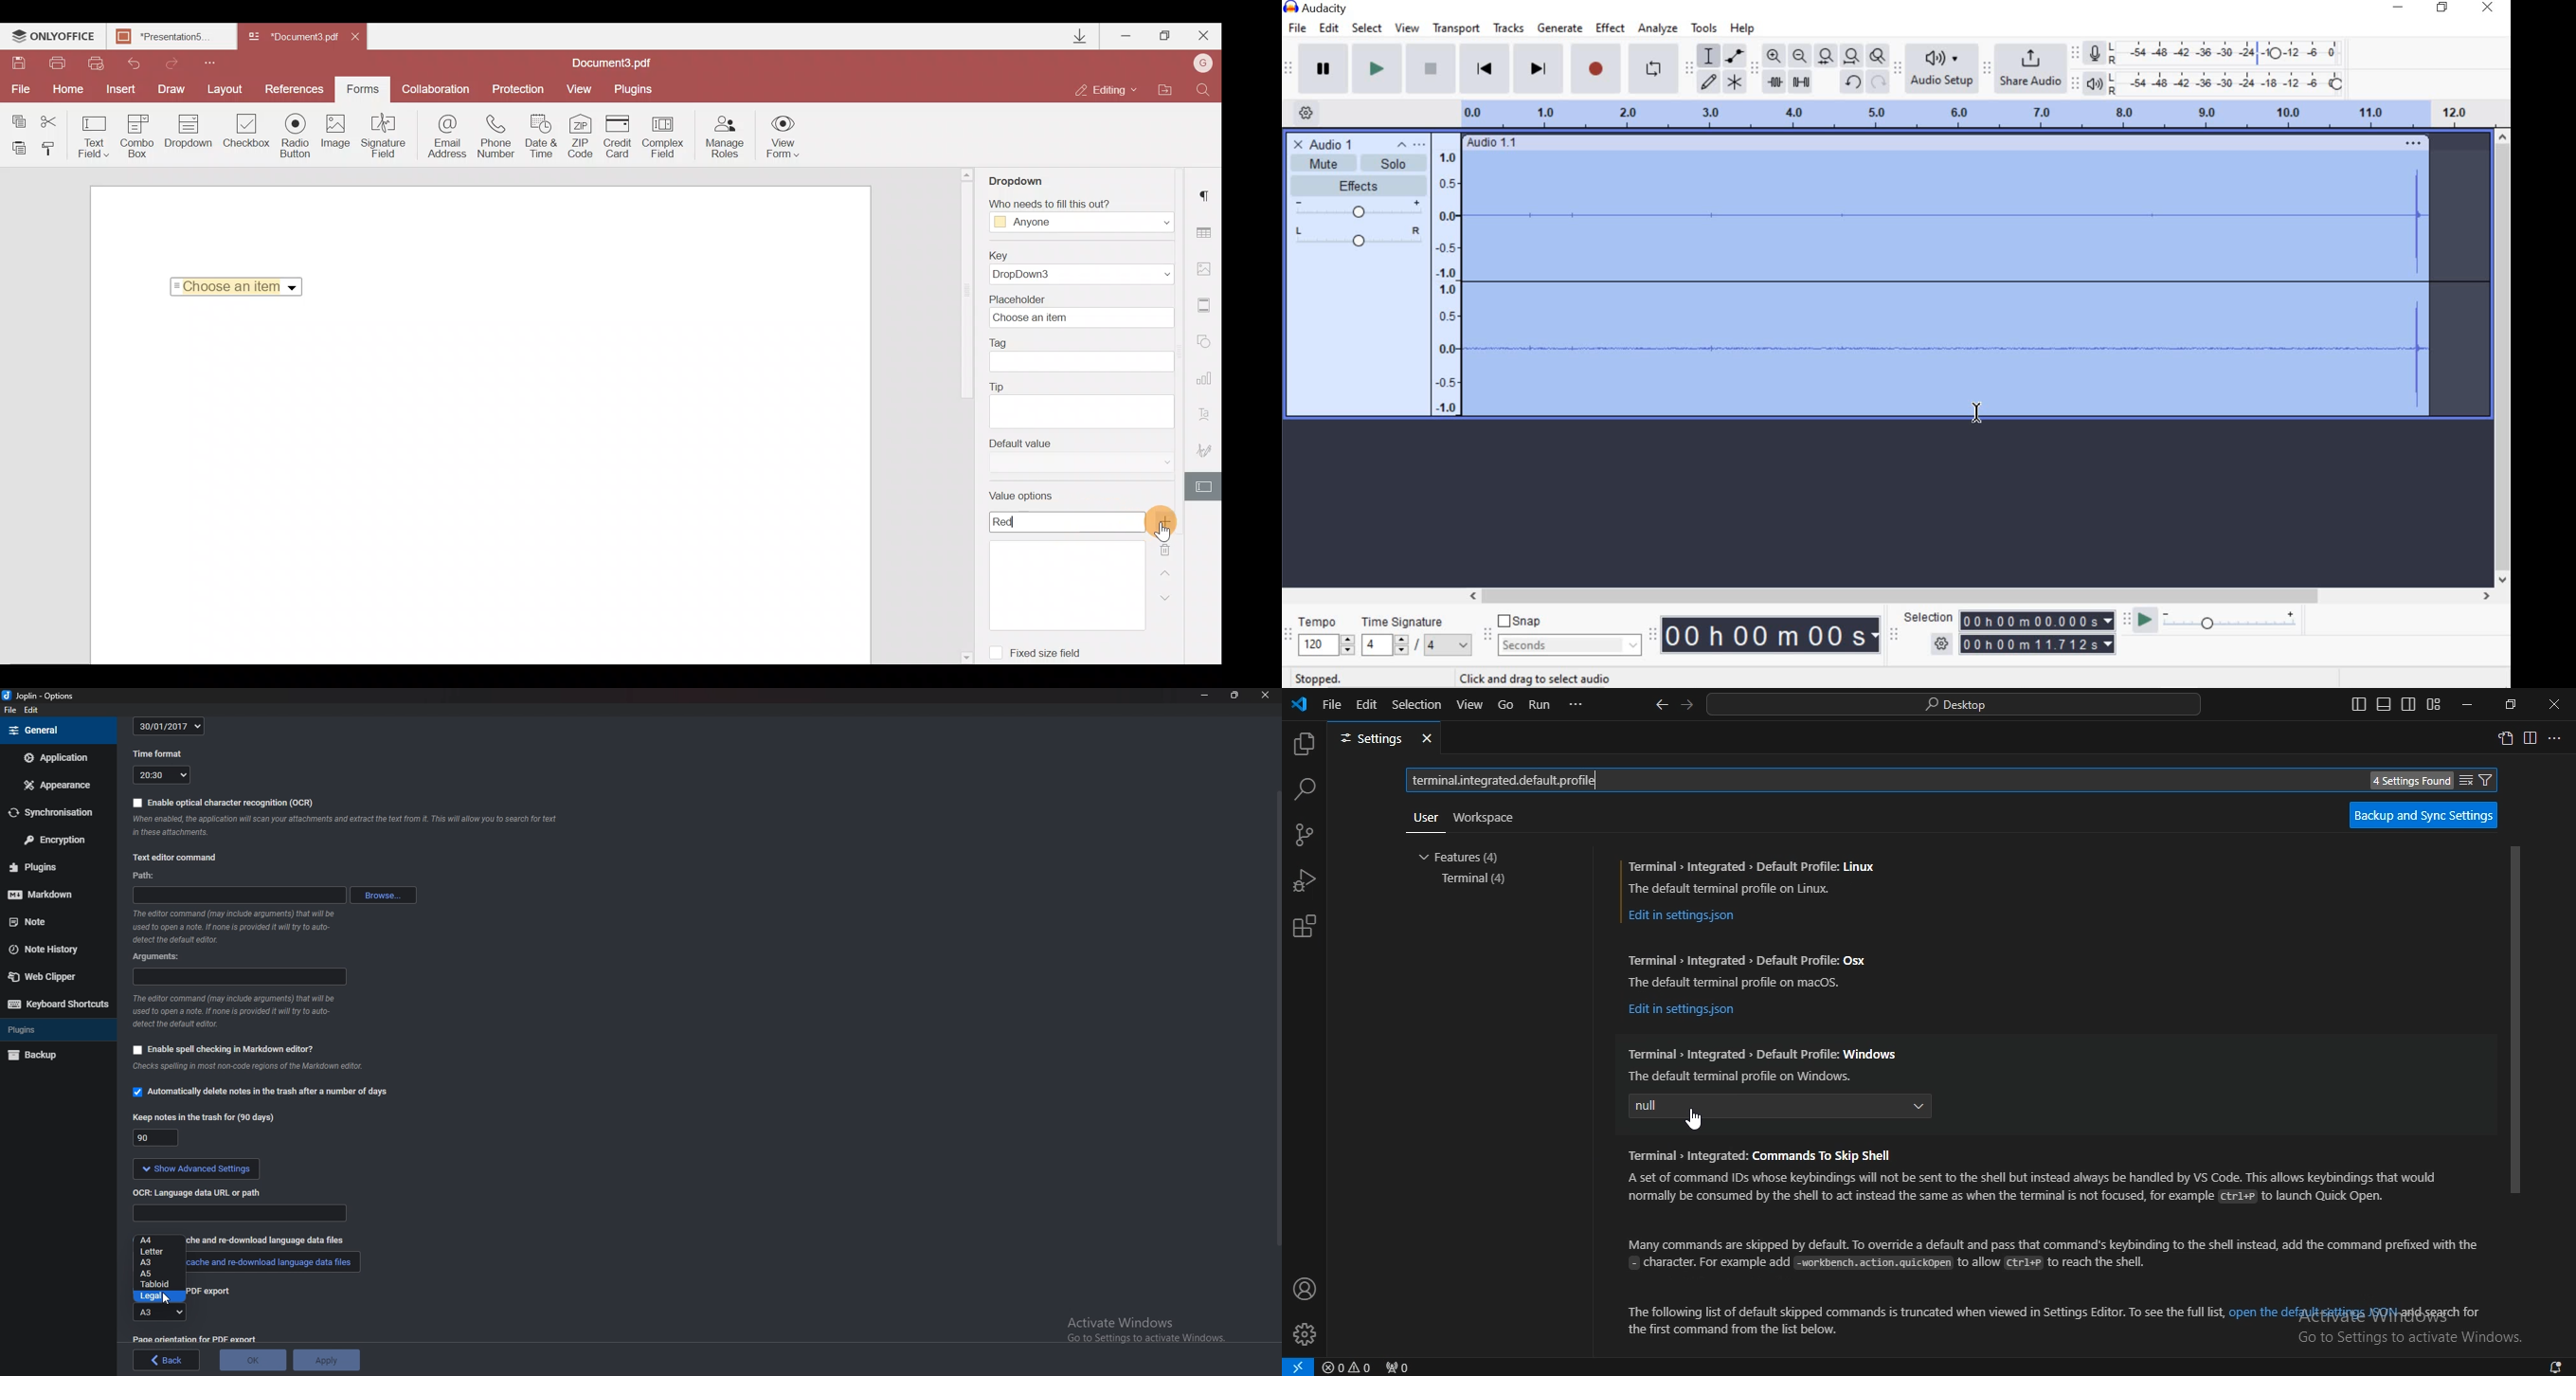  Describe the element at coordinates (51, 976) in the screenshot. I see `Web clipper` at that location.